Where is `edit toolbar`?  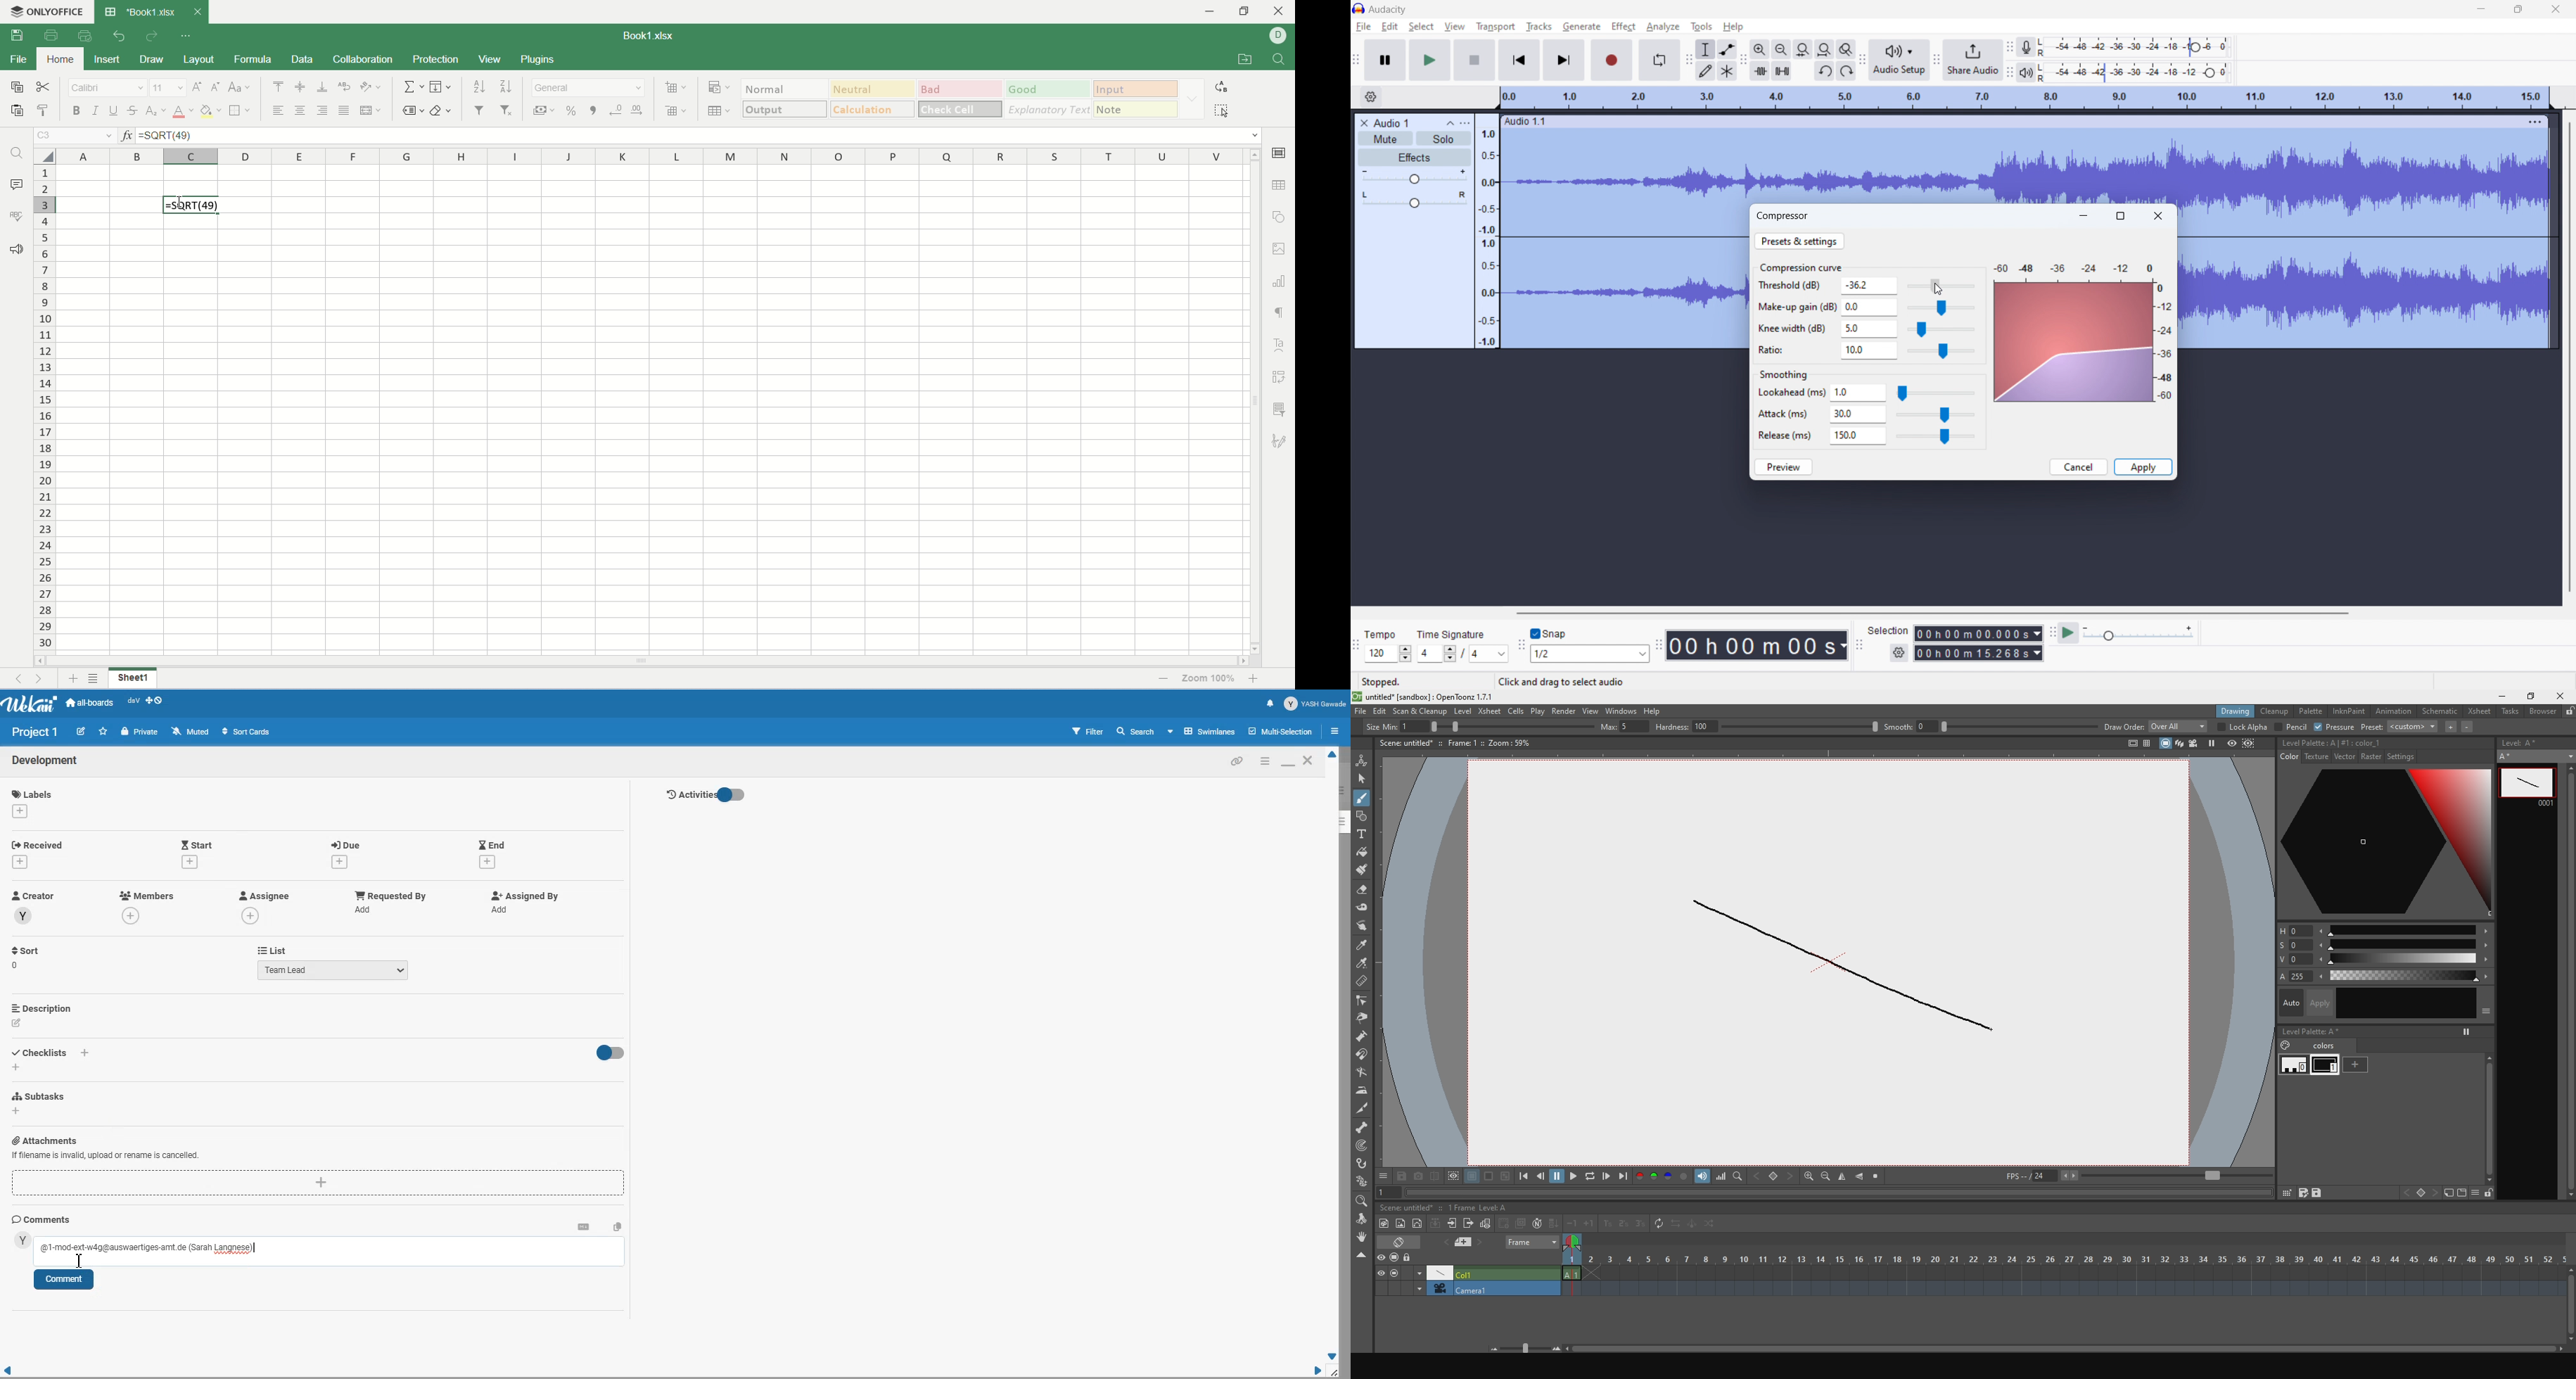 edit toolbar is located at coordinates (1743, 59).